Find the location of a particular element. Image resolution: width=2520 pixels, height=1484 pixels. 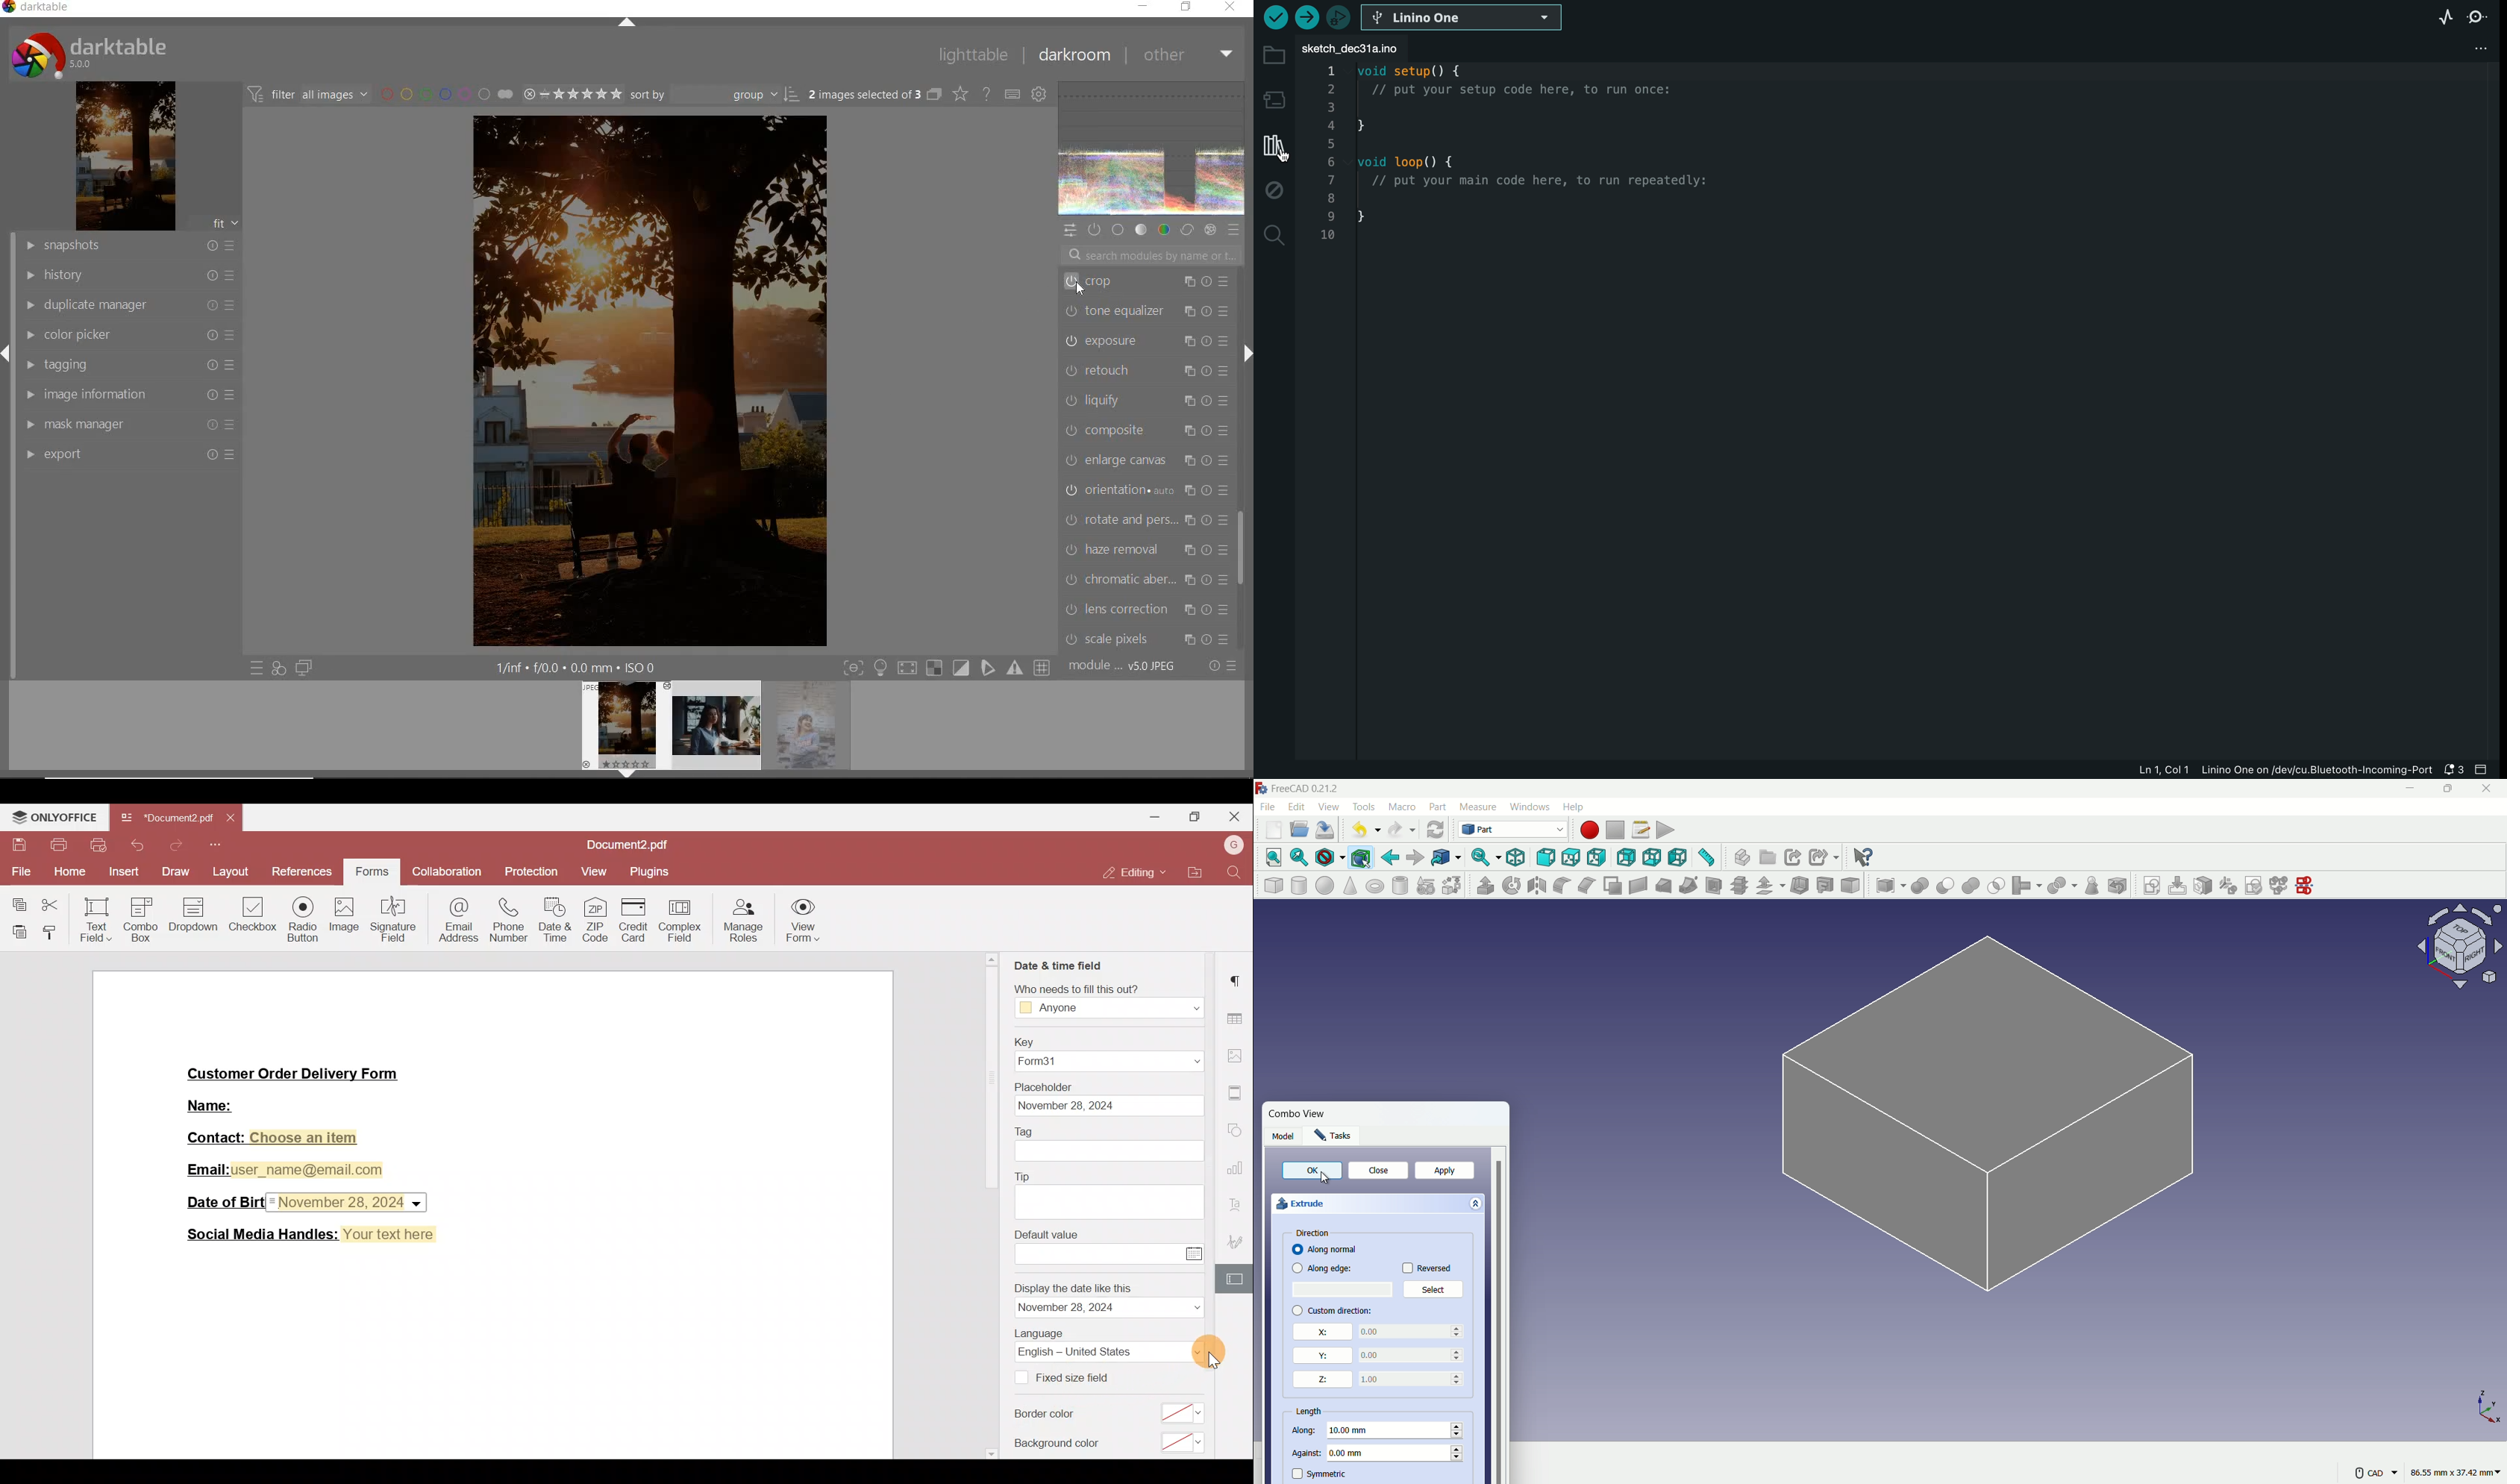

image is located at coordinates (124, 157).